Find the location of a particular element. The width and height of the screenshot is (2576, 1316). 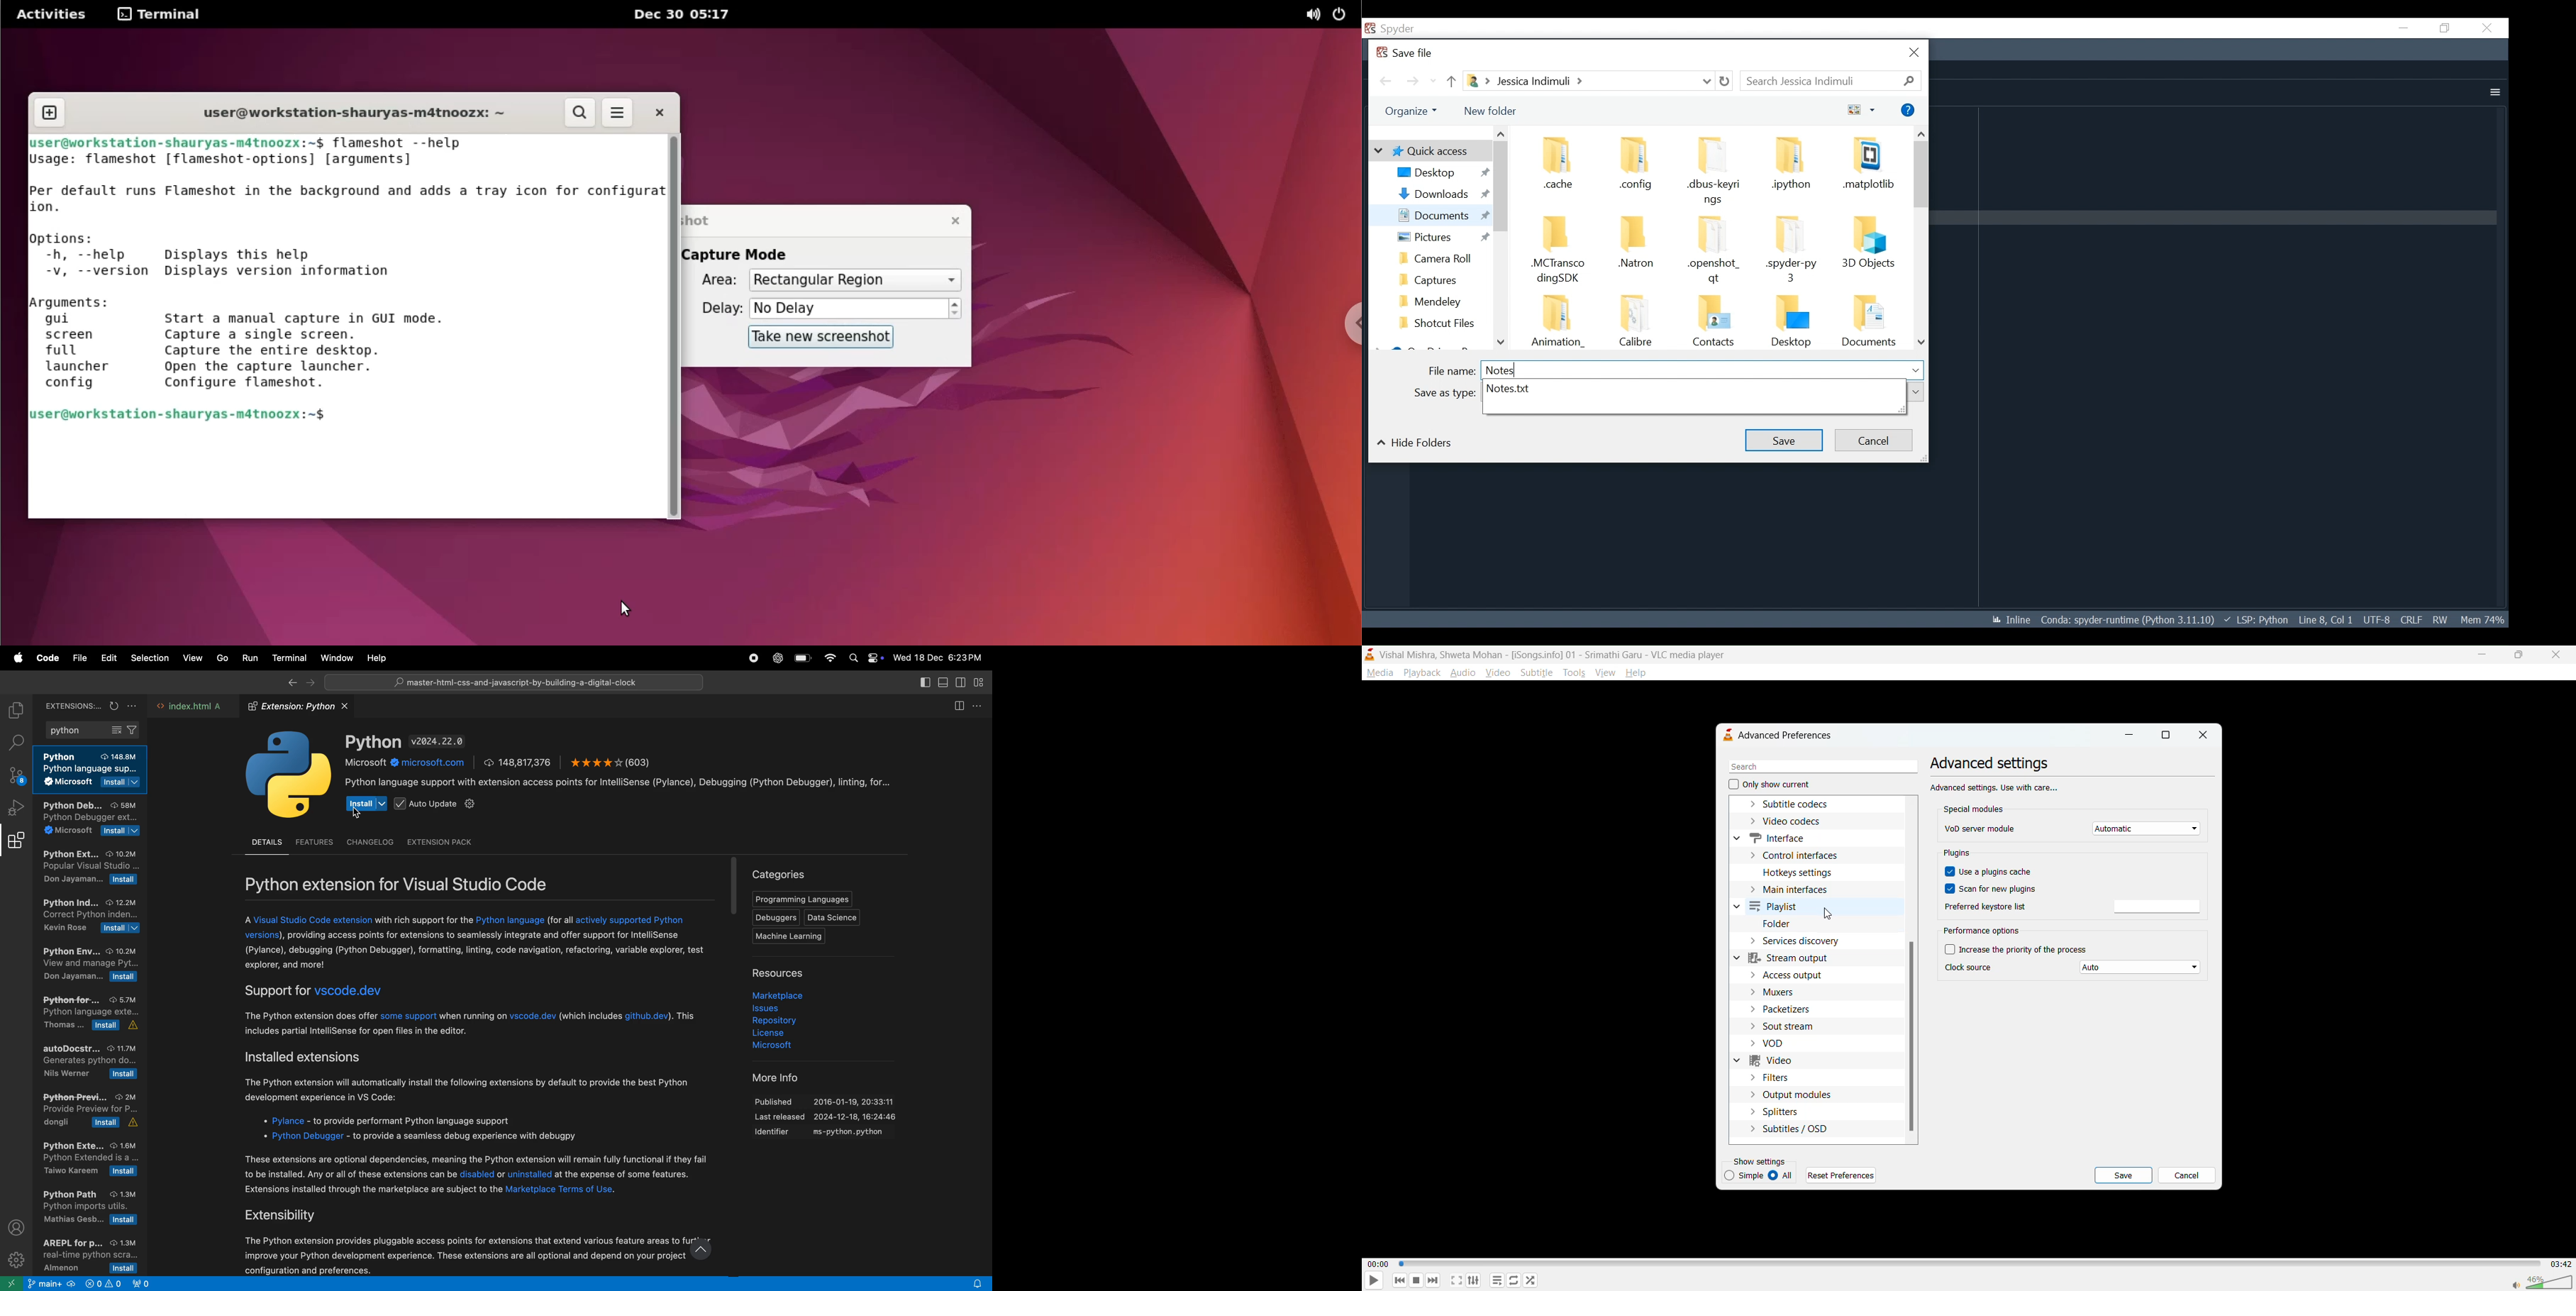

view is located at coordinates (1604, 671).